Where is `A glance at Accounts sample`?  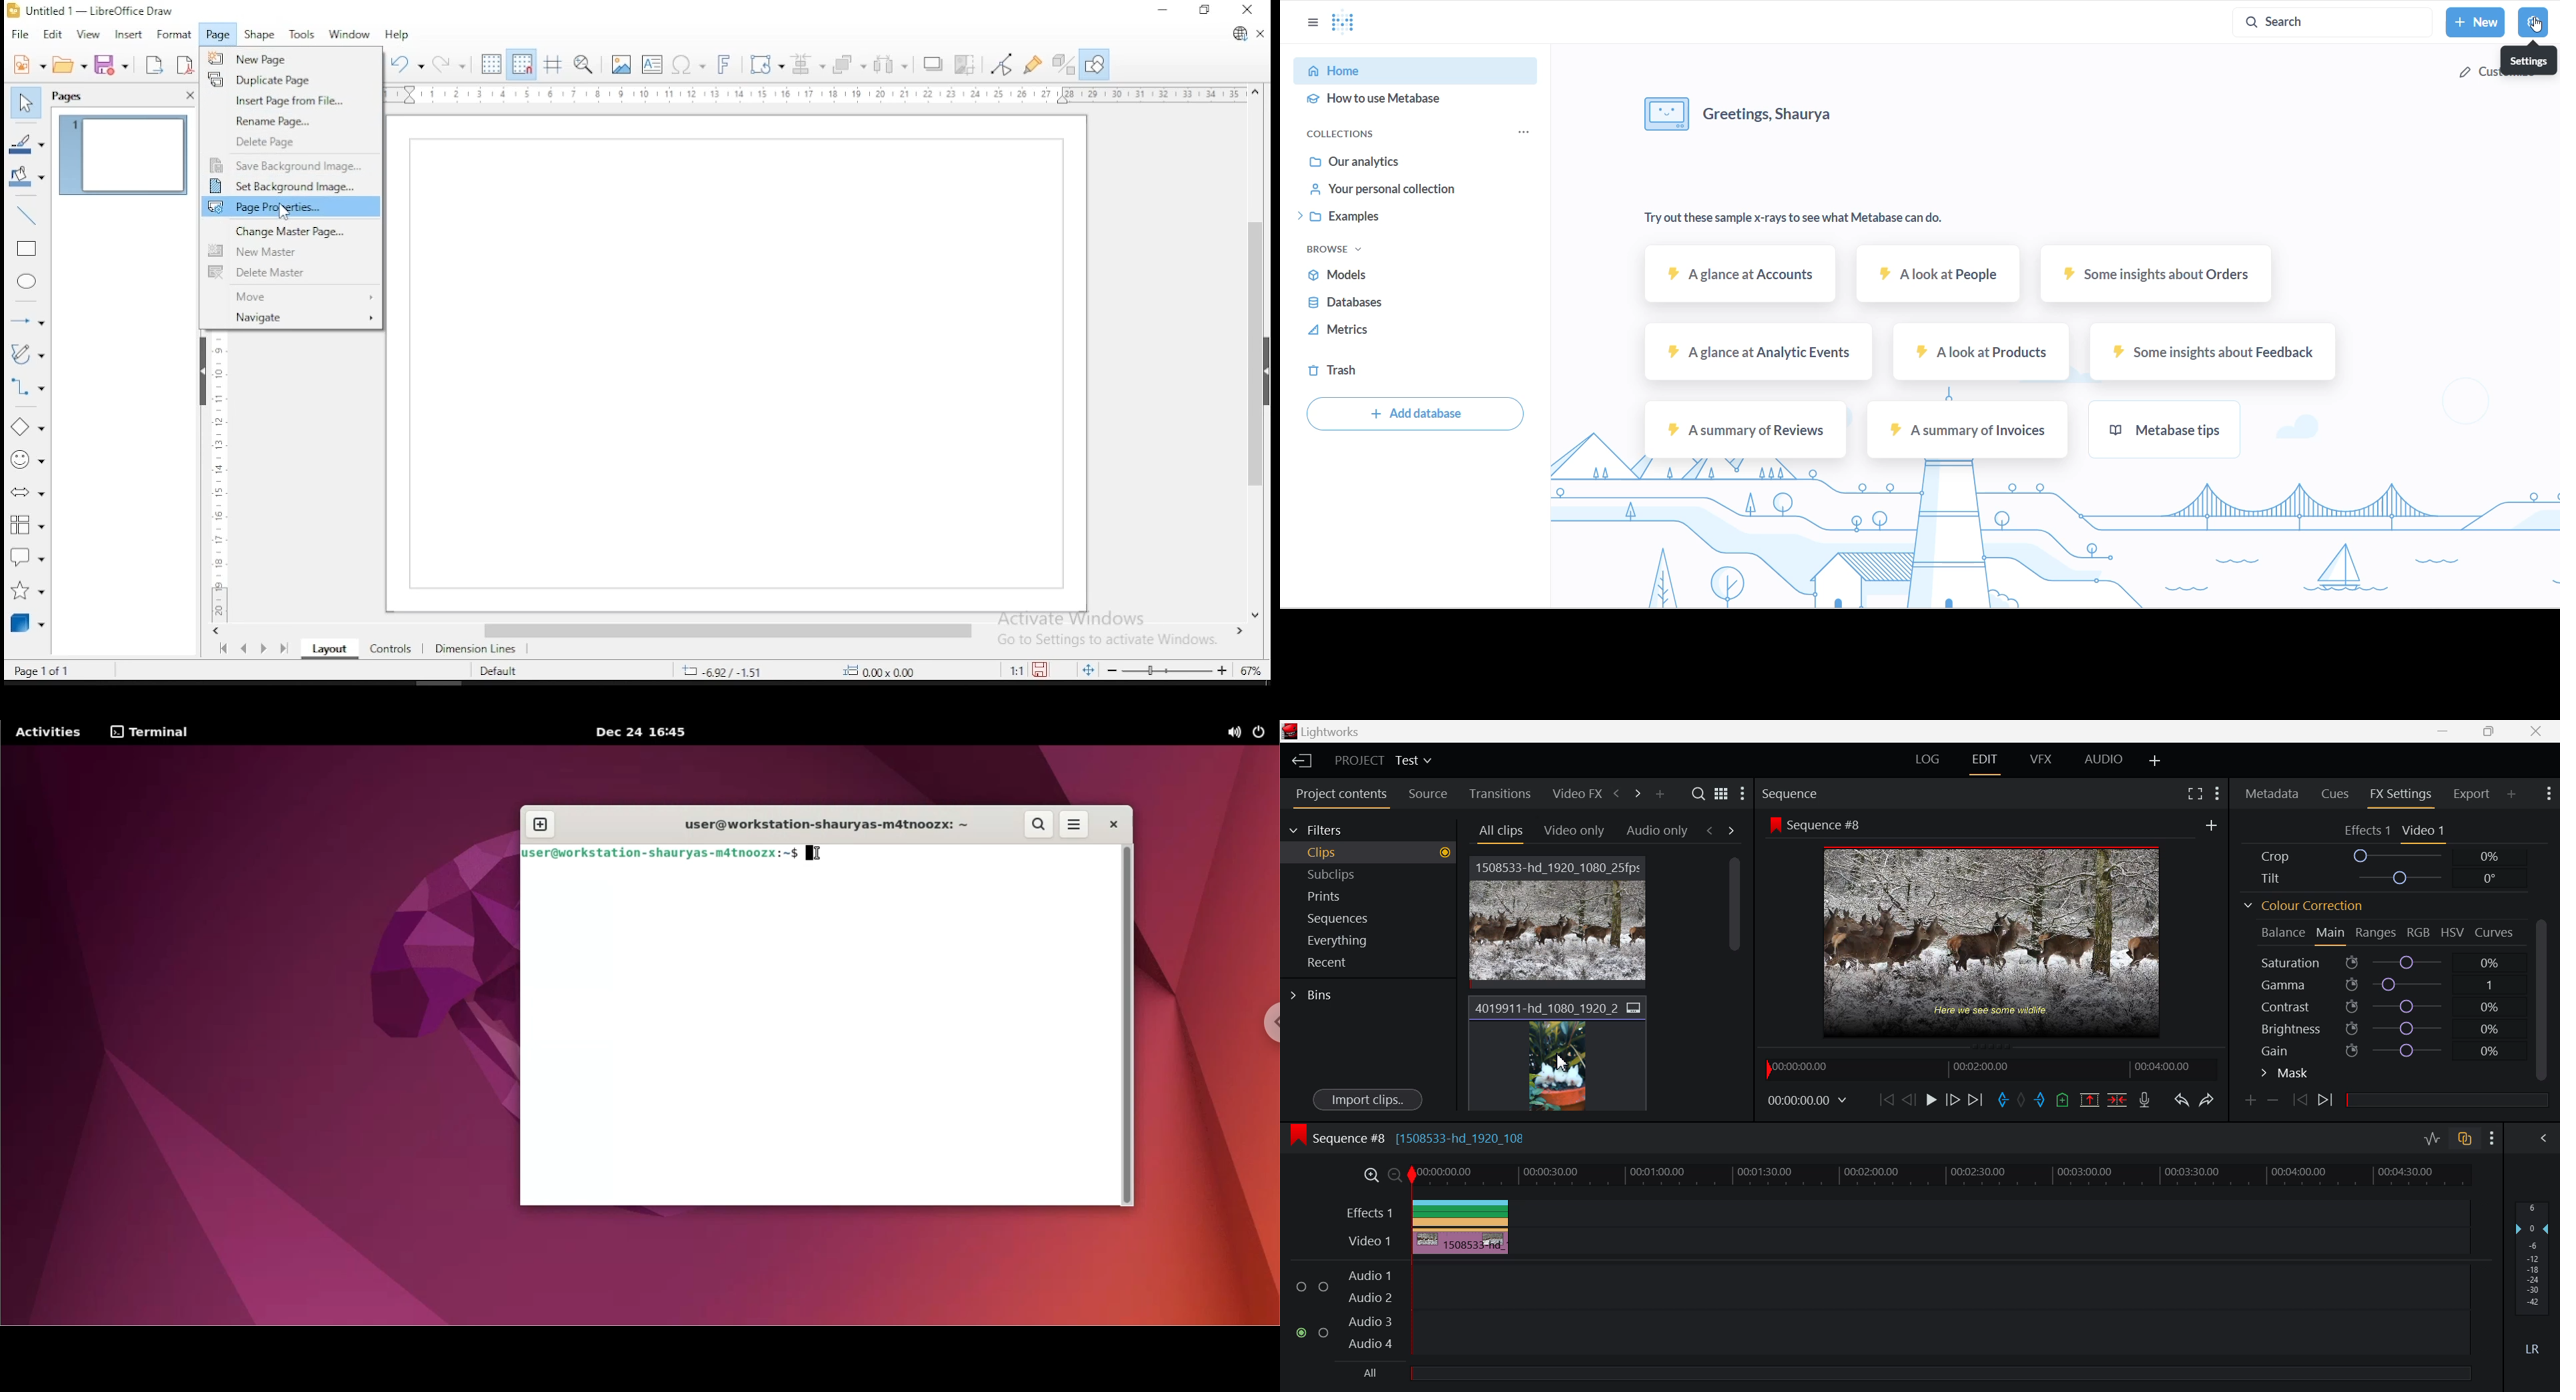 A glance at Accounts sample is located at coordinates (1742, 280).